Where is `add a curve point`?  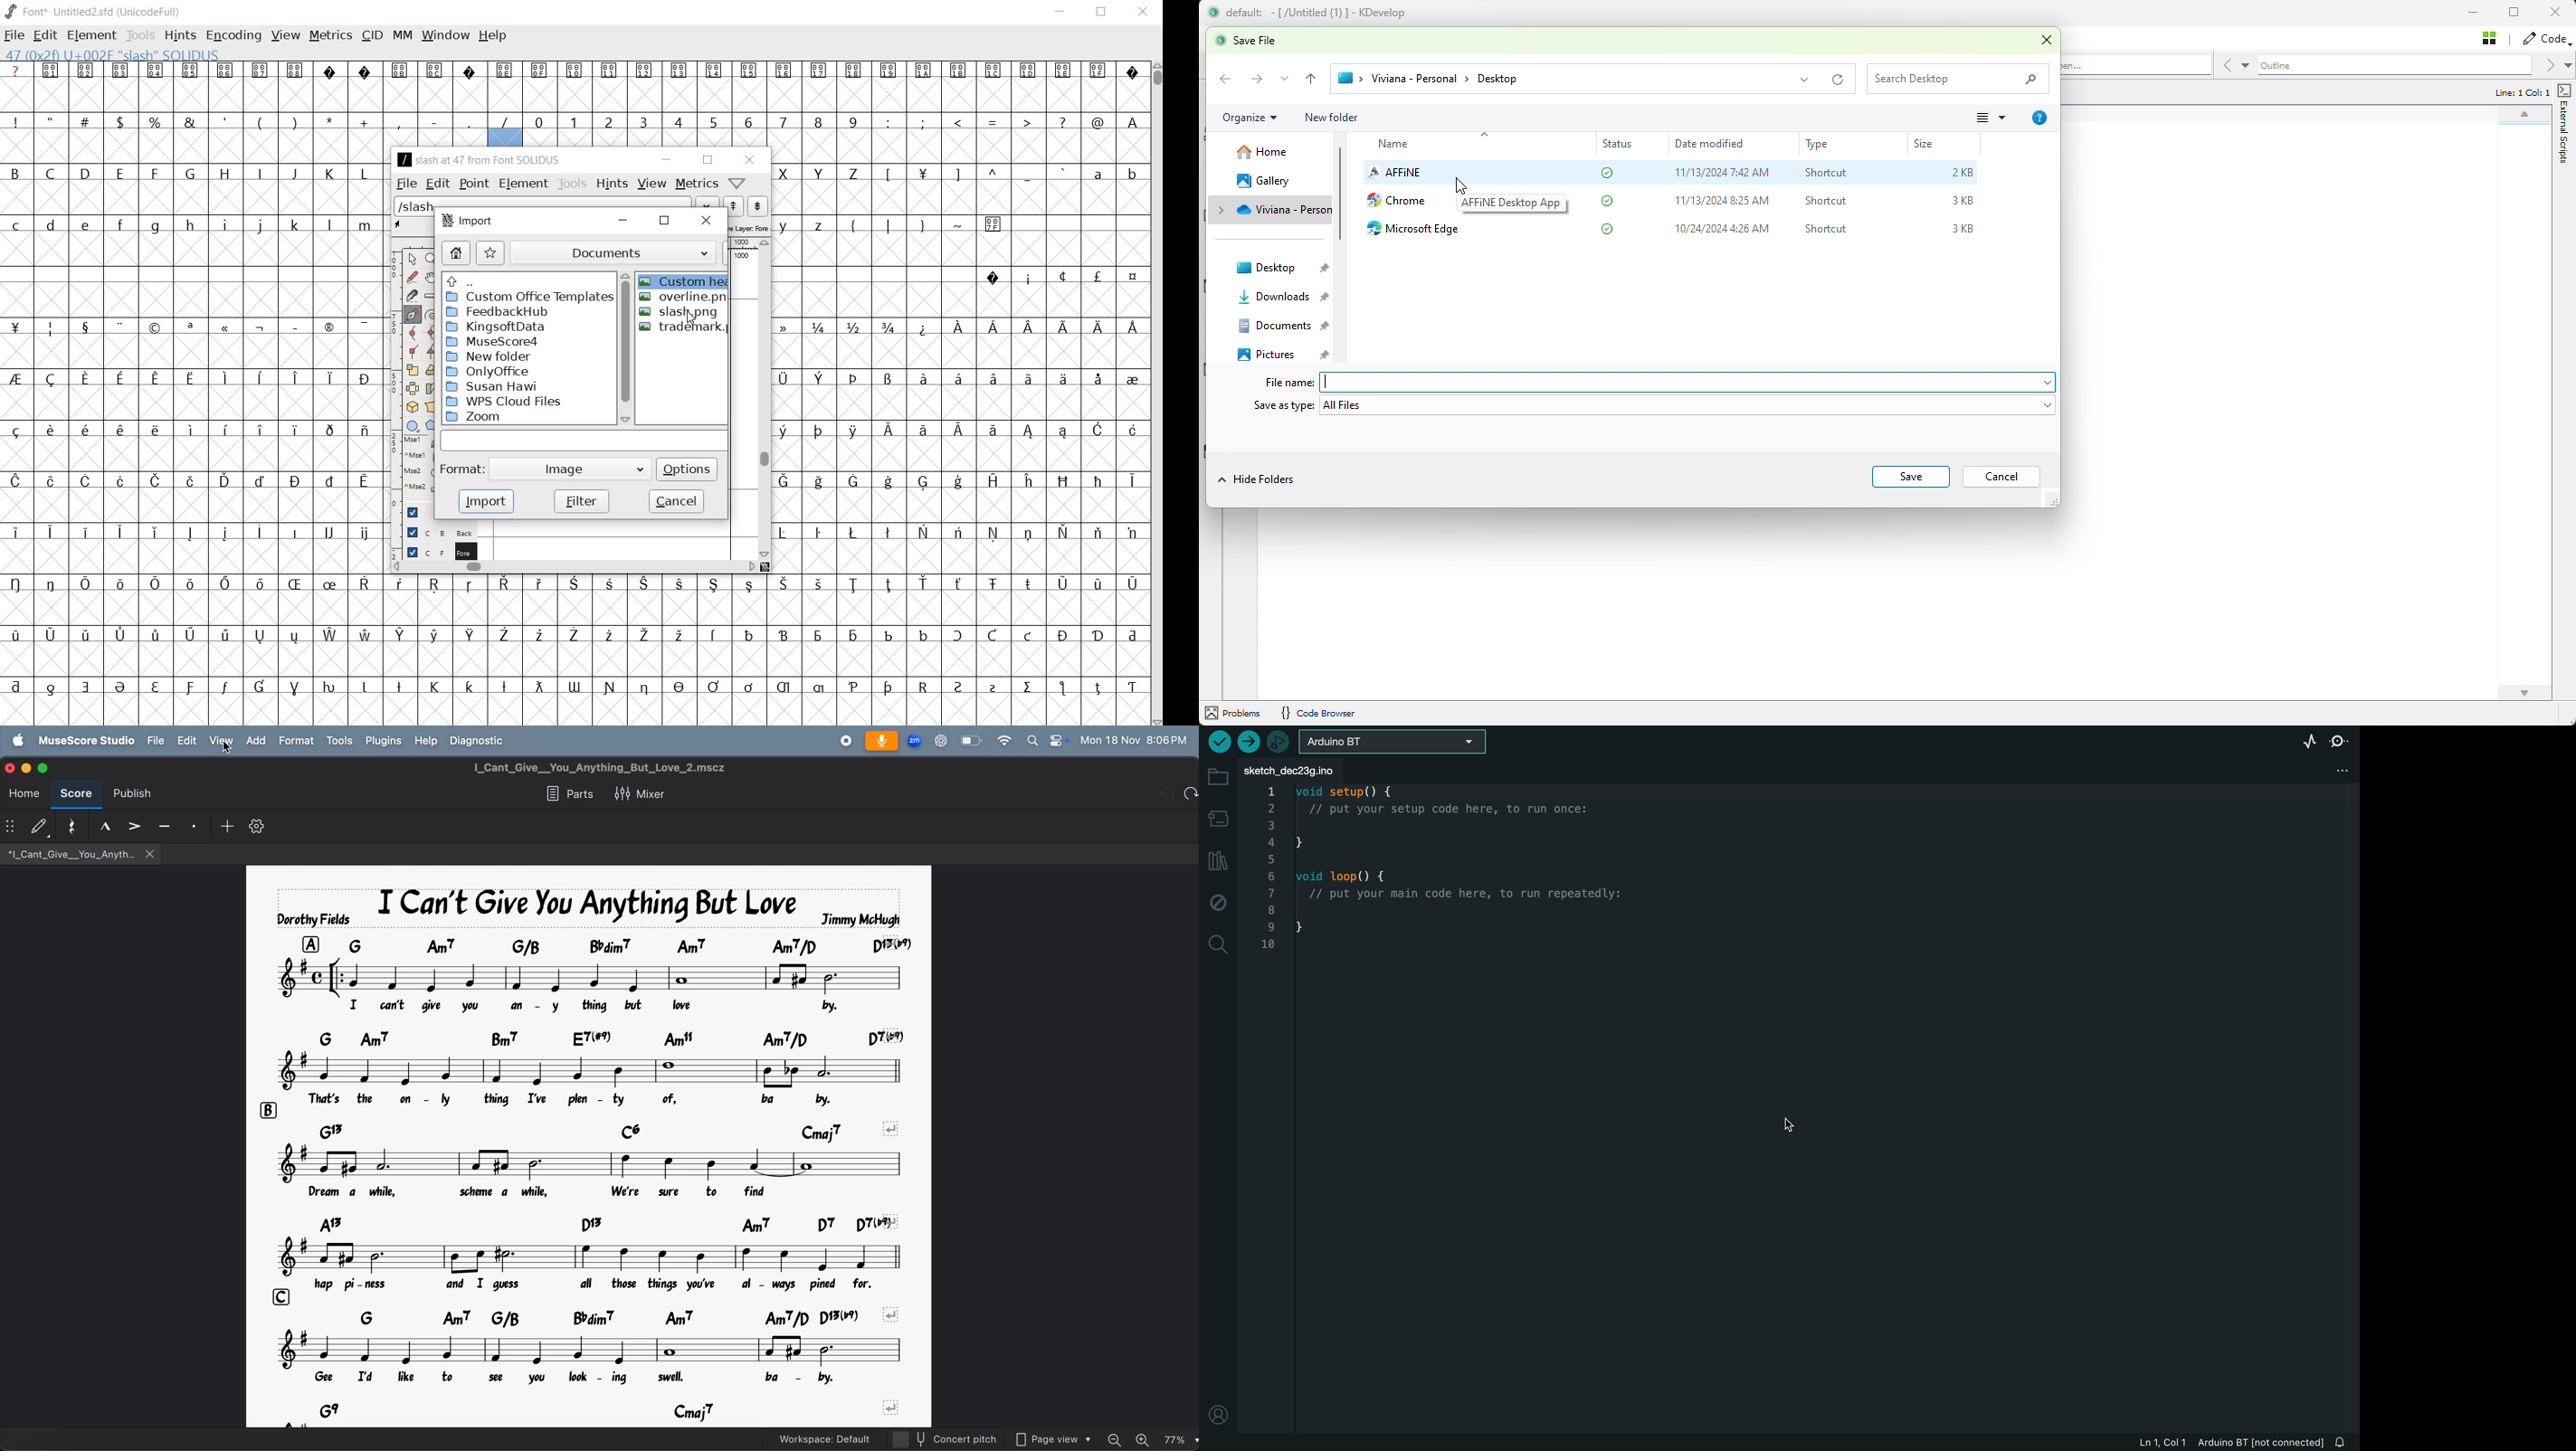
add a curve point is located at coordinates (413, 334).